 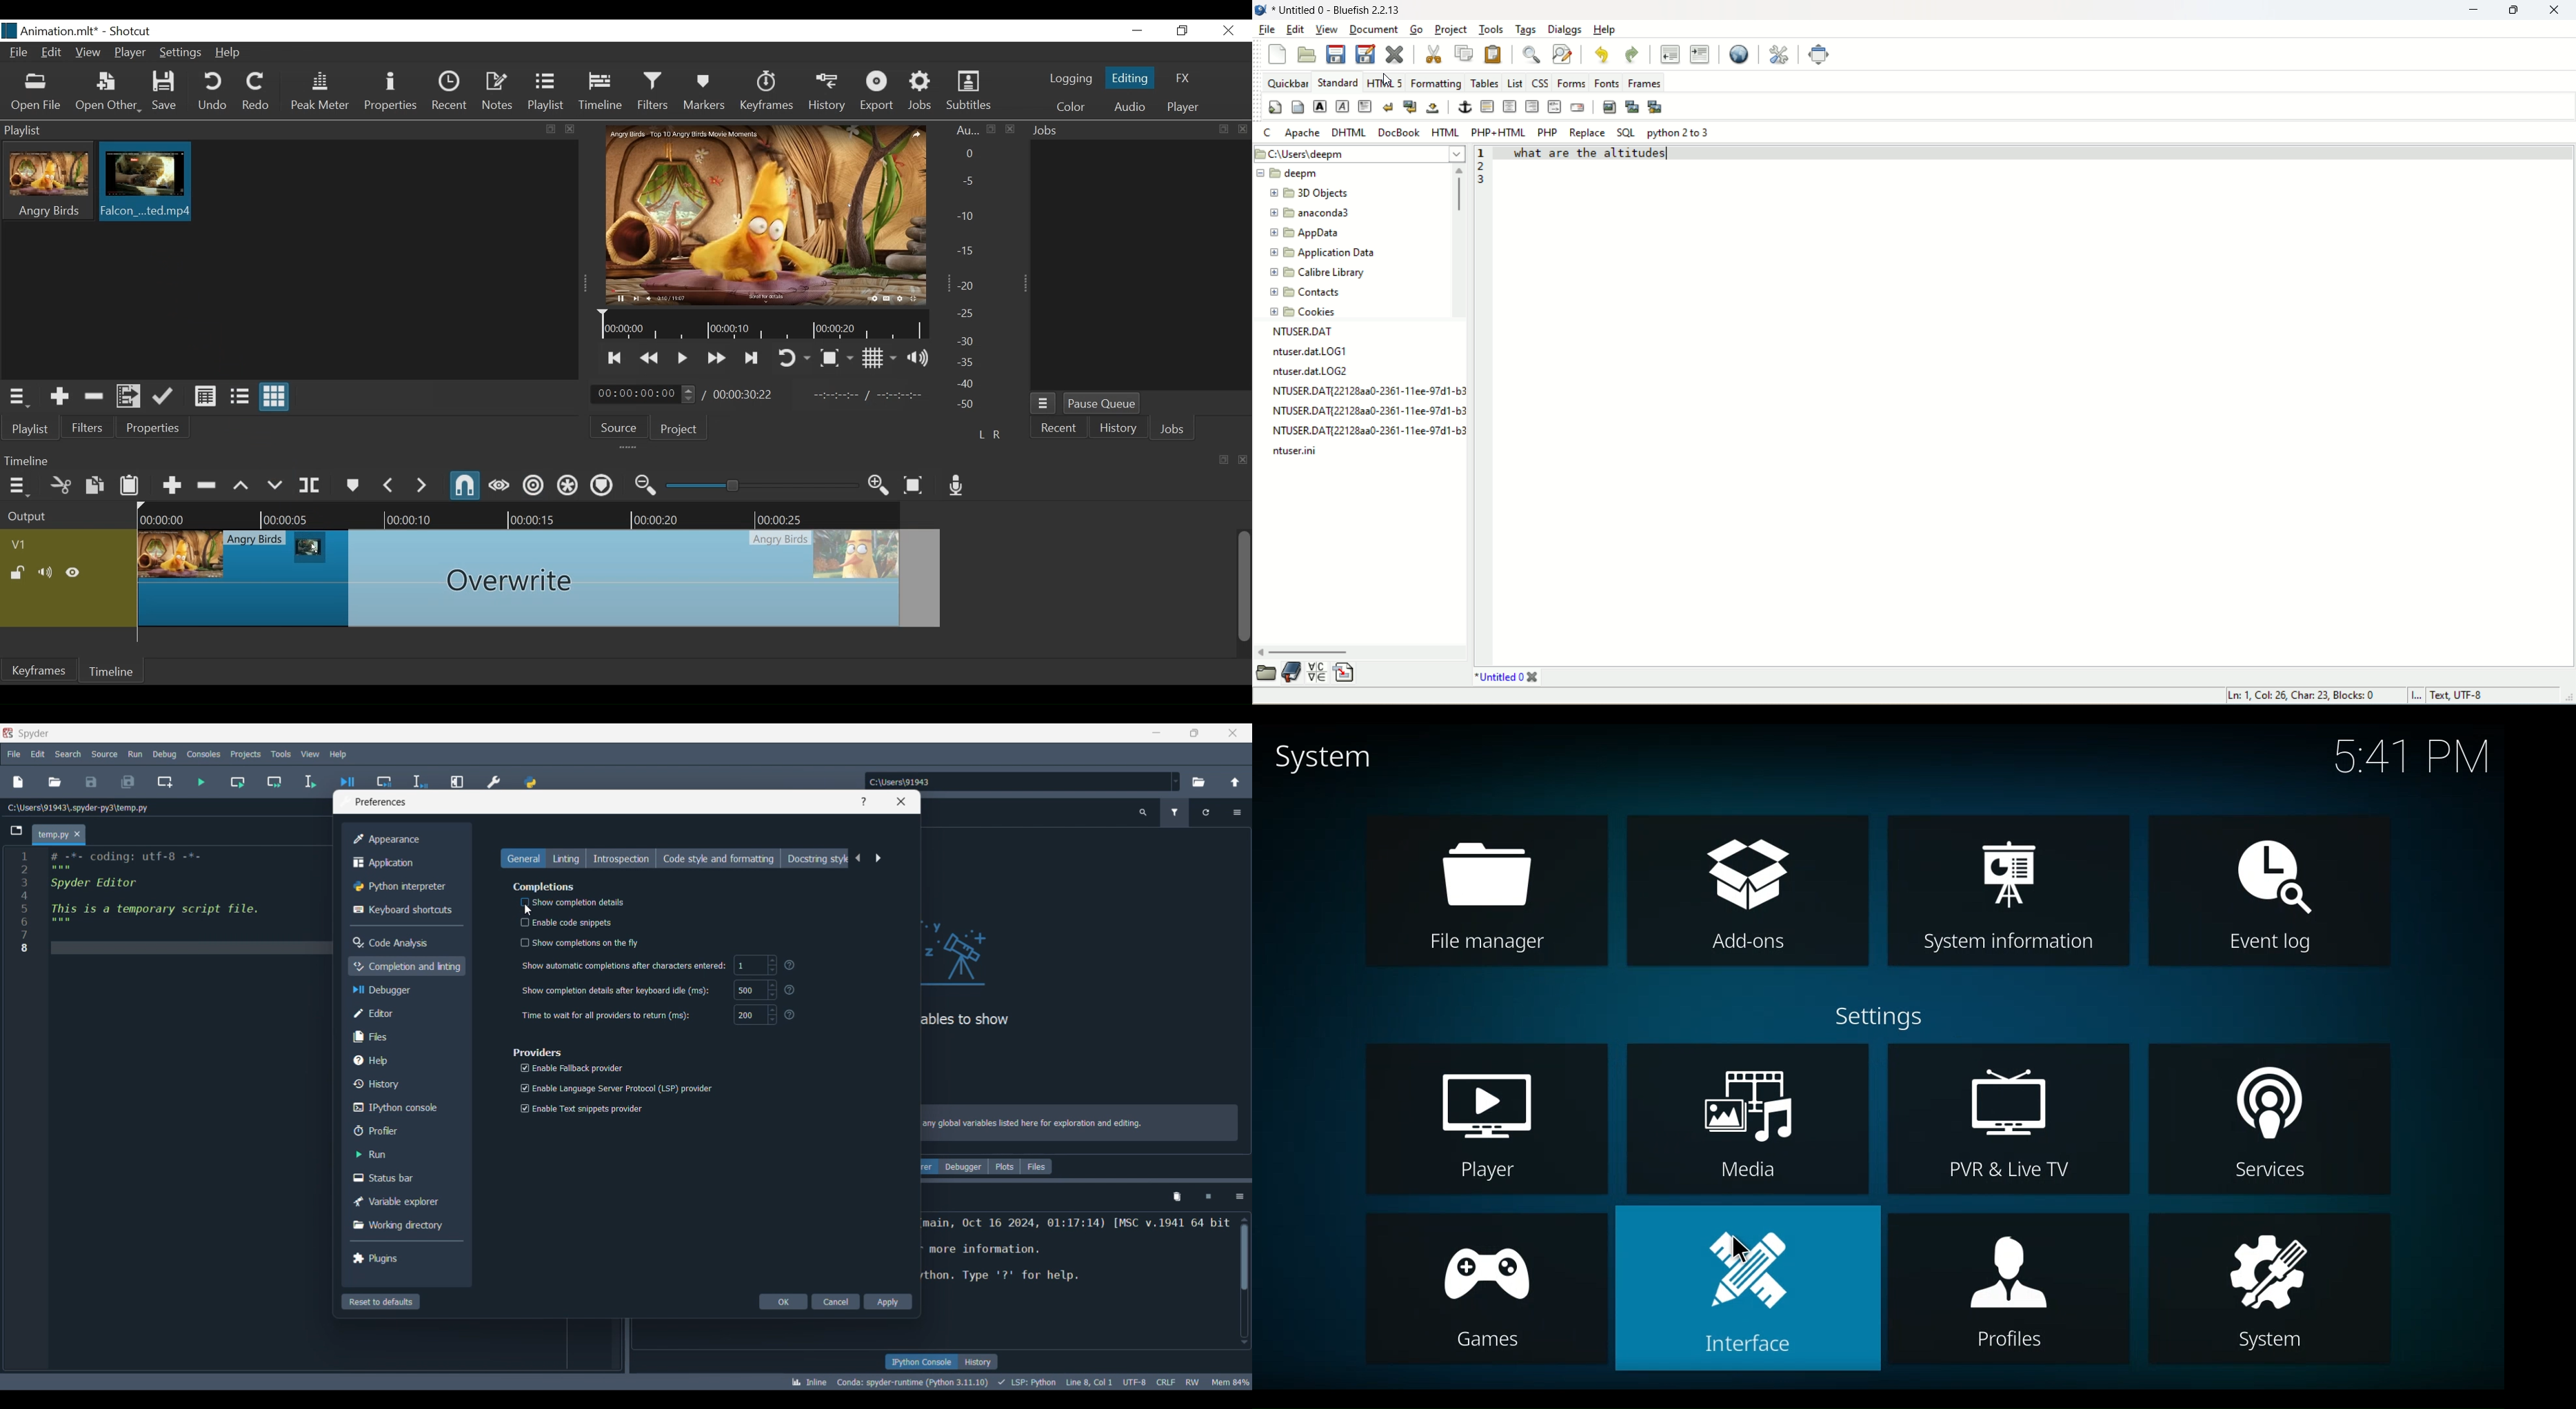 I want to click on Files, so click(x=405, y=1037).